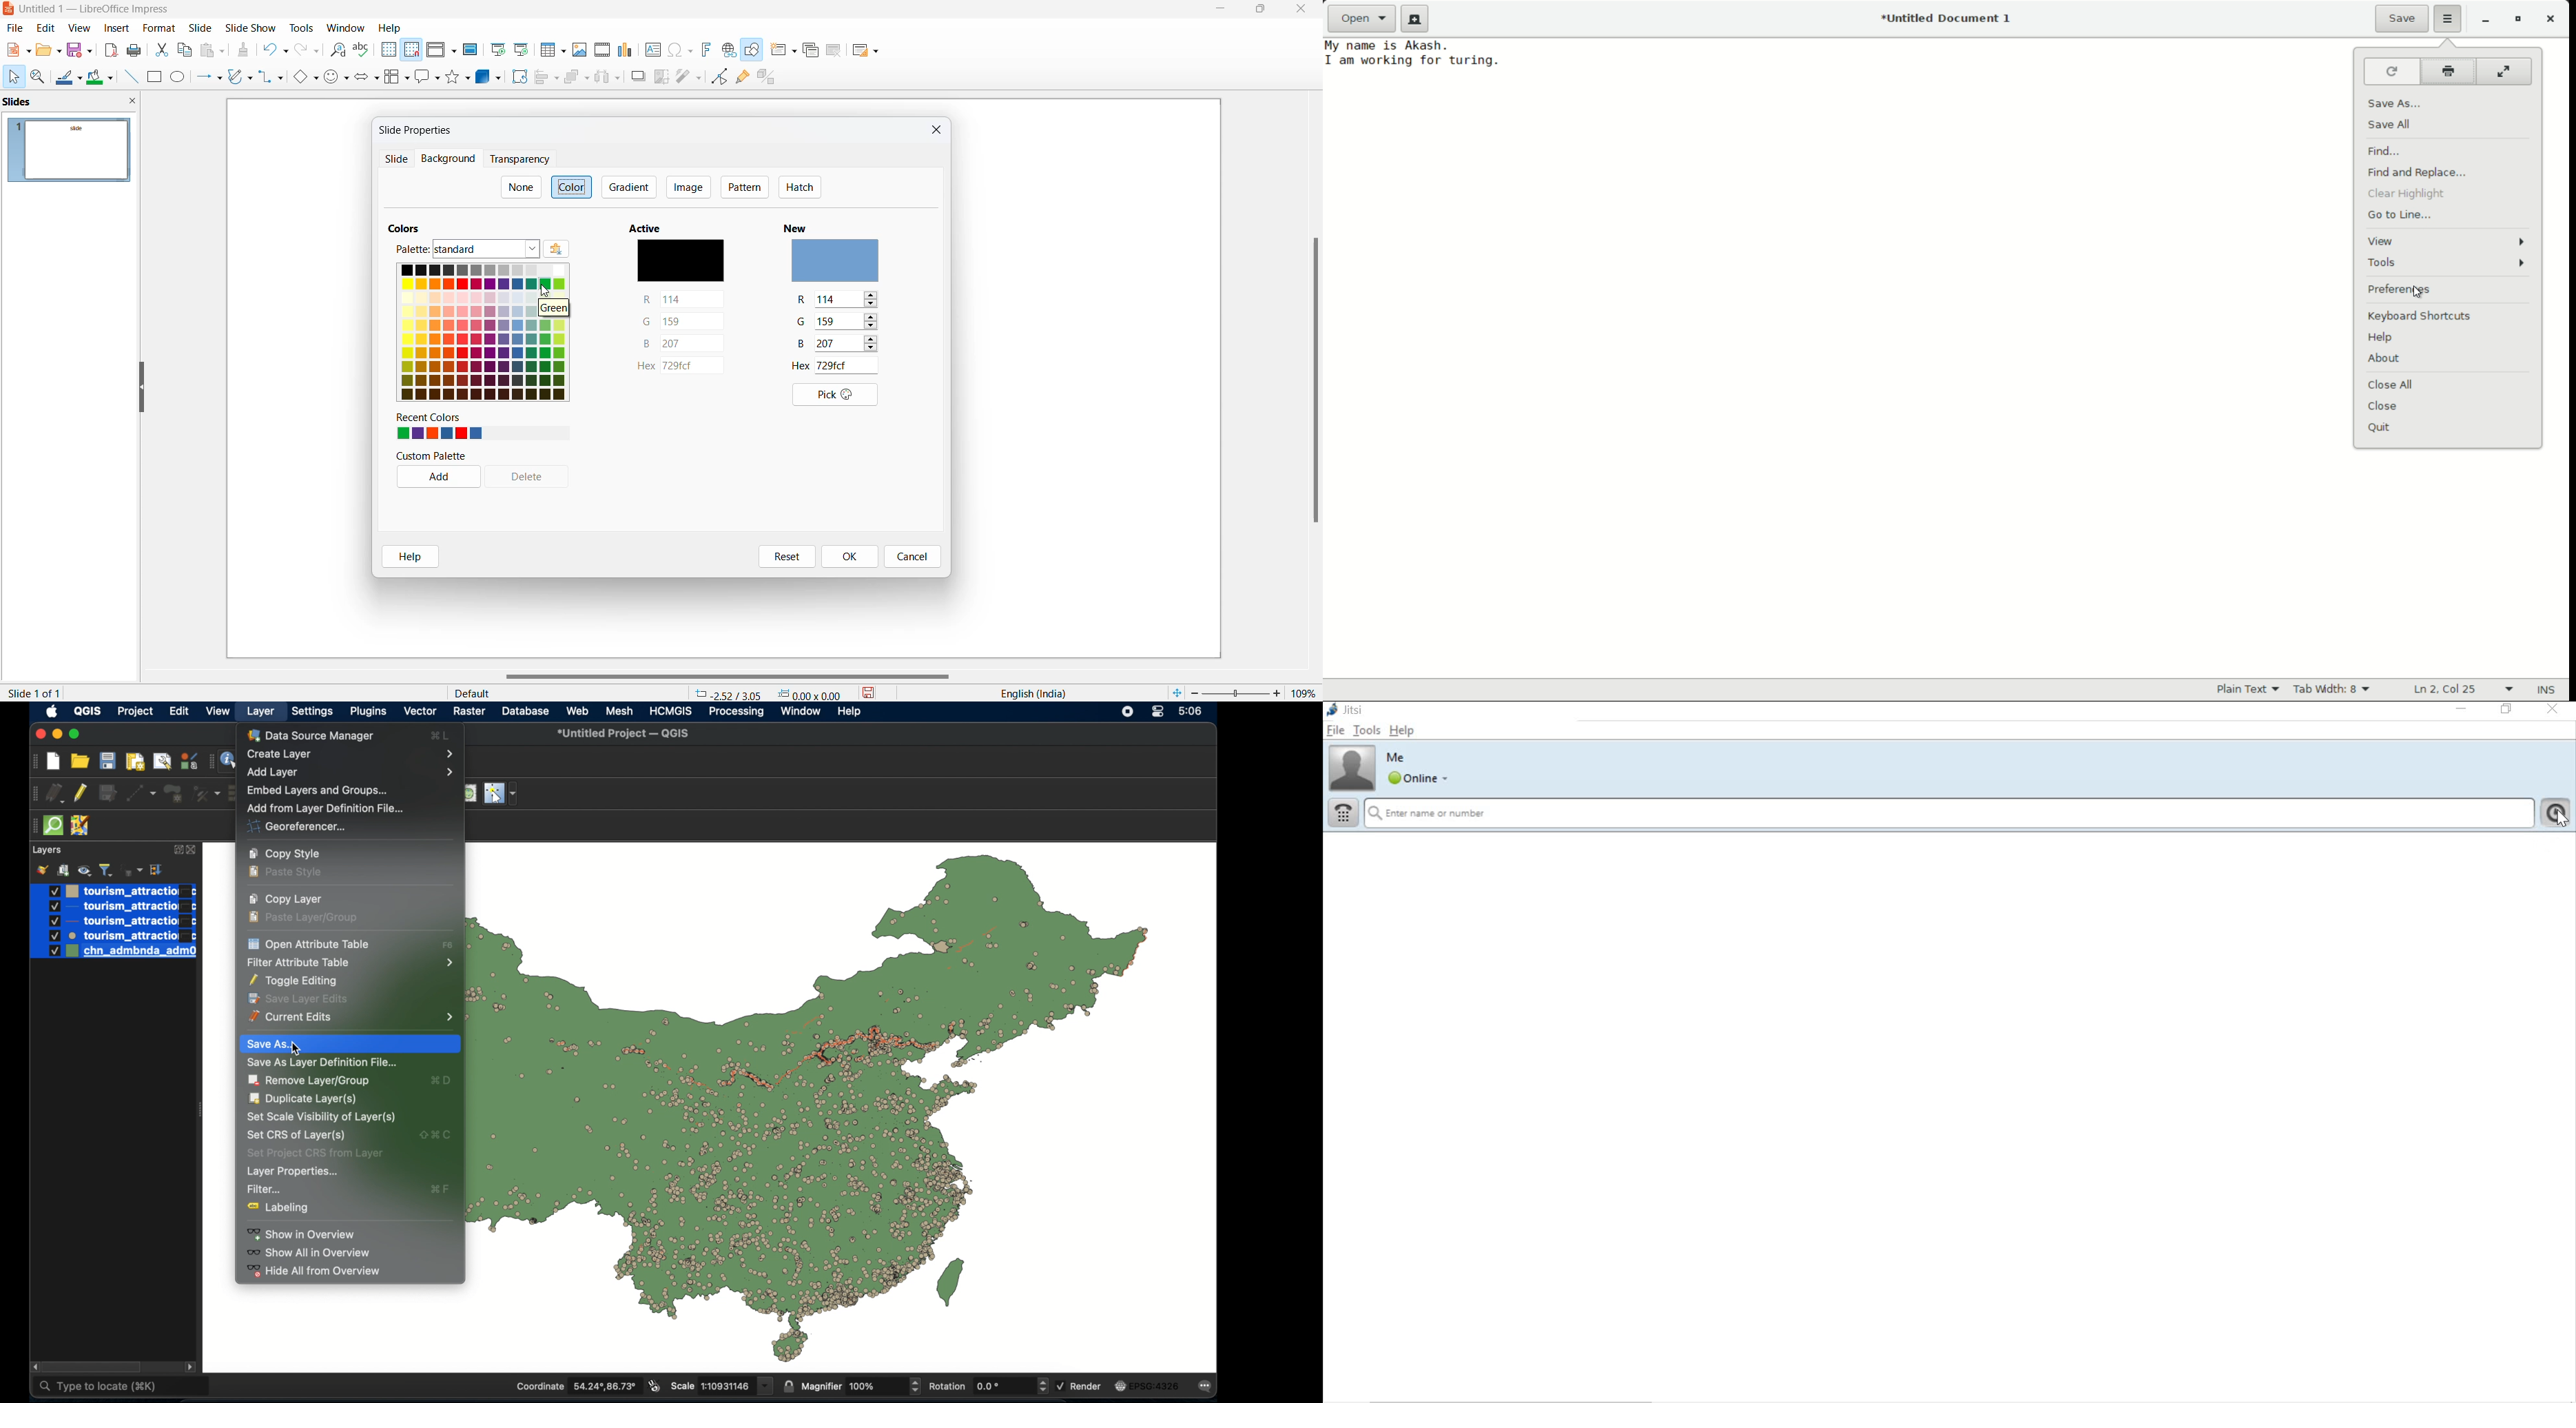 This screenshot has height=1428, width=2576. Describe the element at coordinates (619, 711) in the screenshot. I see `mesh` at that location.